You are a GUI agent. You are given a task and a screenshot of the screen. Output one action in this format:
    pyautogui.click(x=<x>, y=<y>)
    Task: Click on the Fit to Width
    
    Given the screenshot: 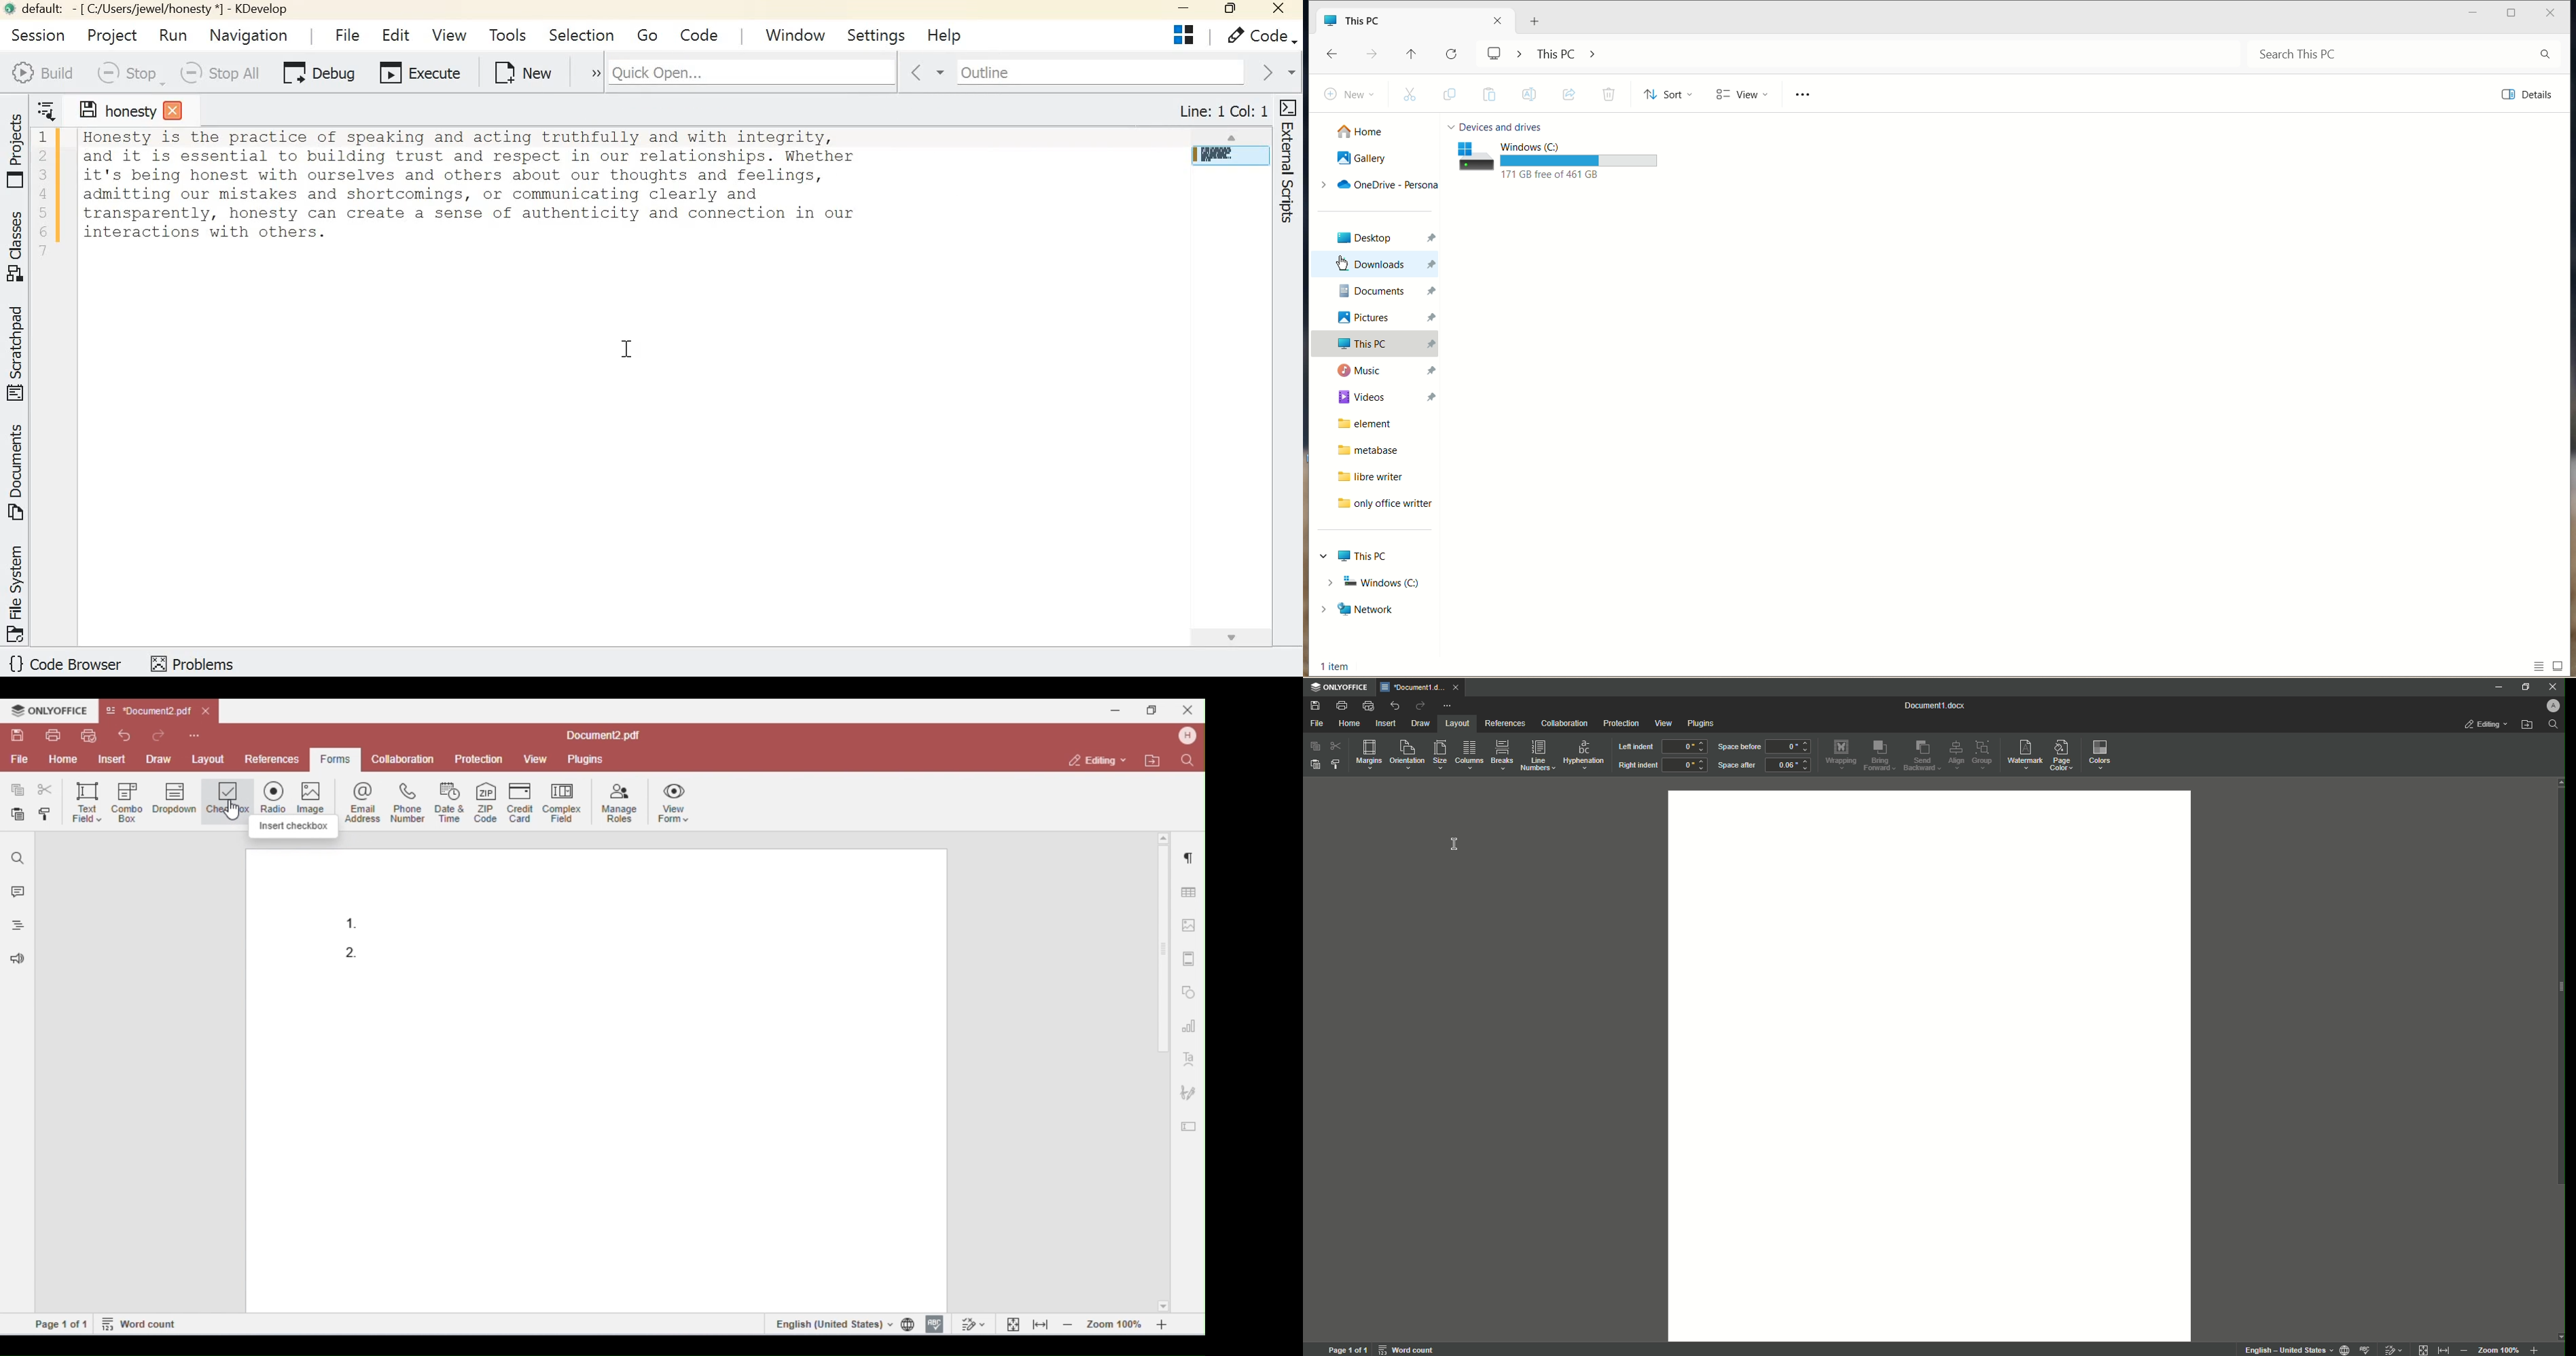 What is the action you would take?
    pyautogui.click(x=2425, y=1349)
    